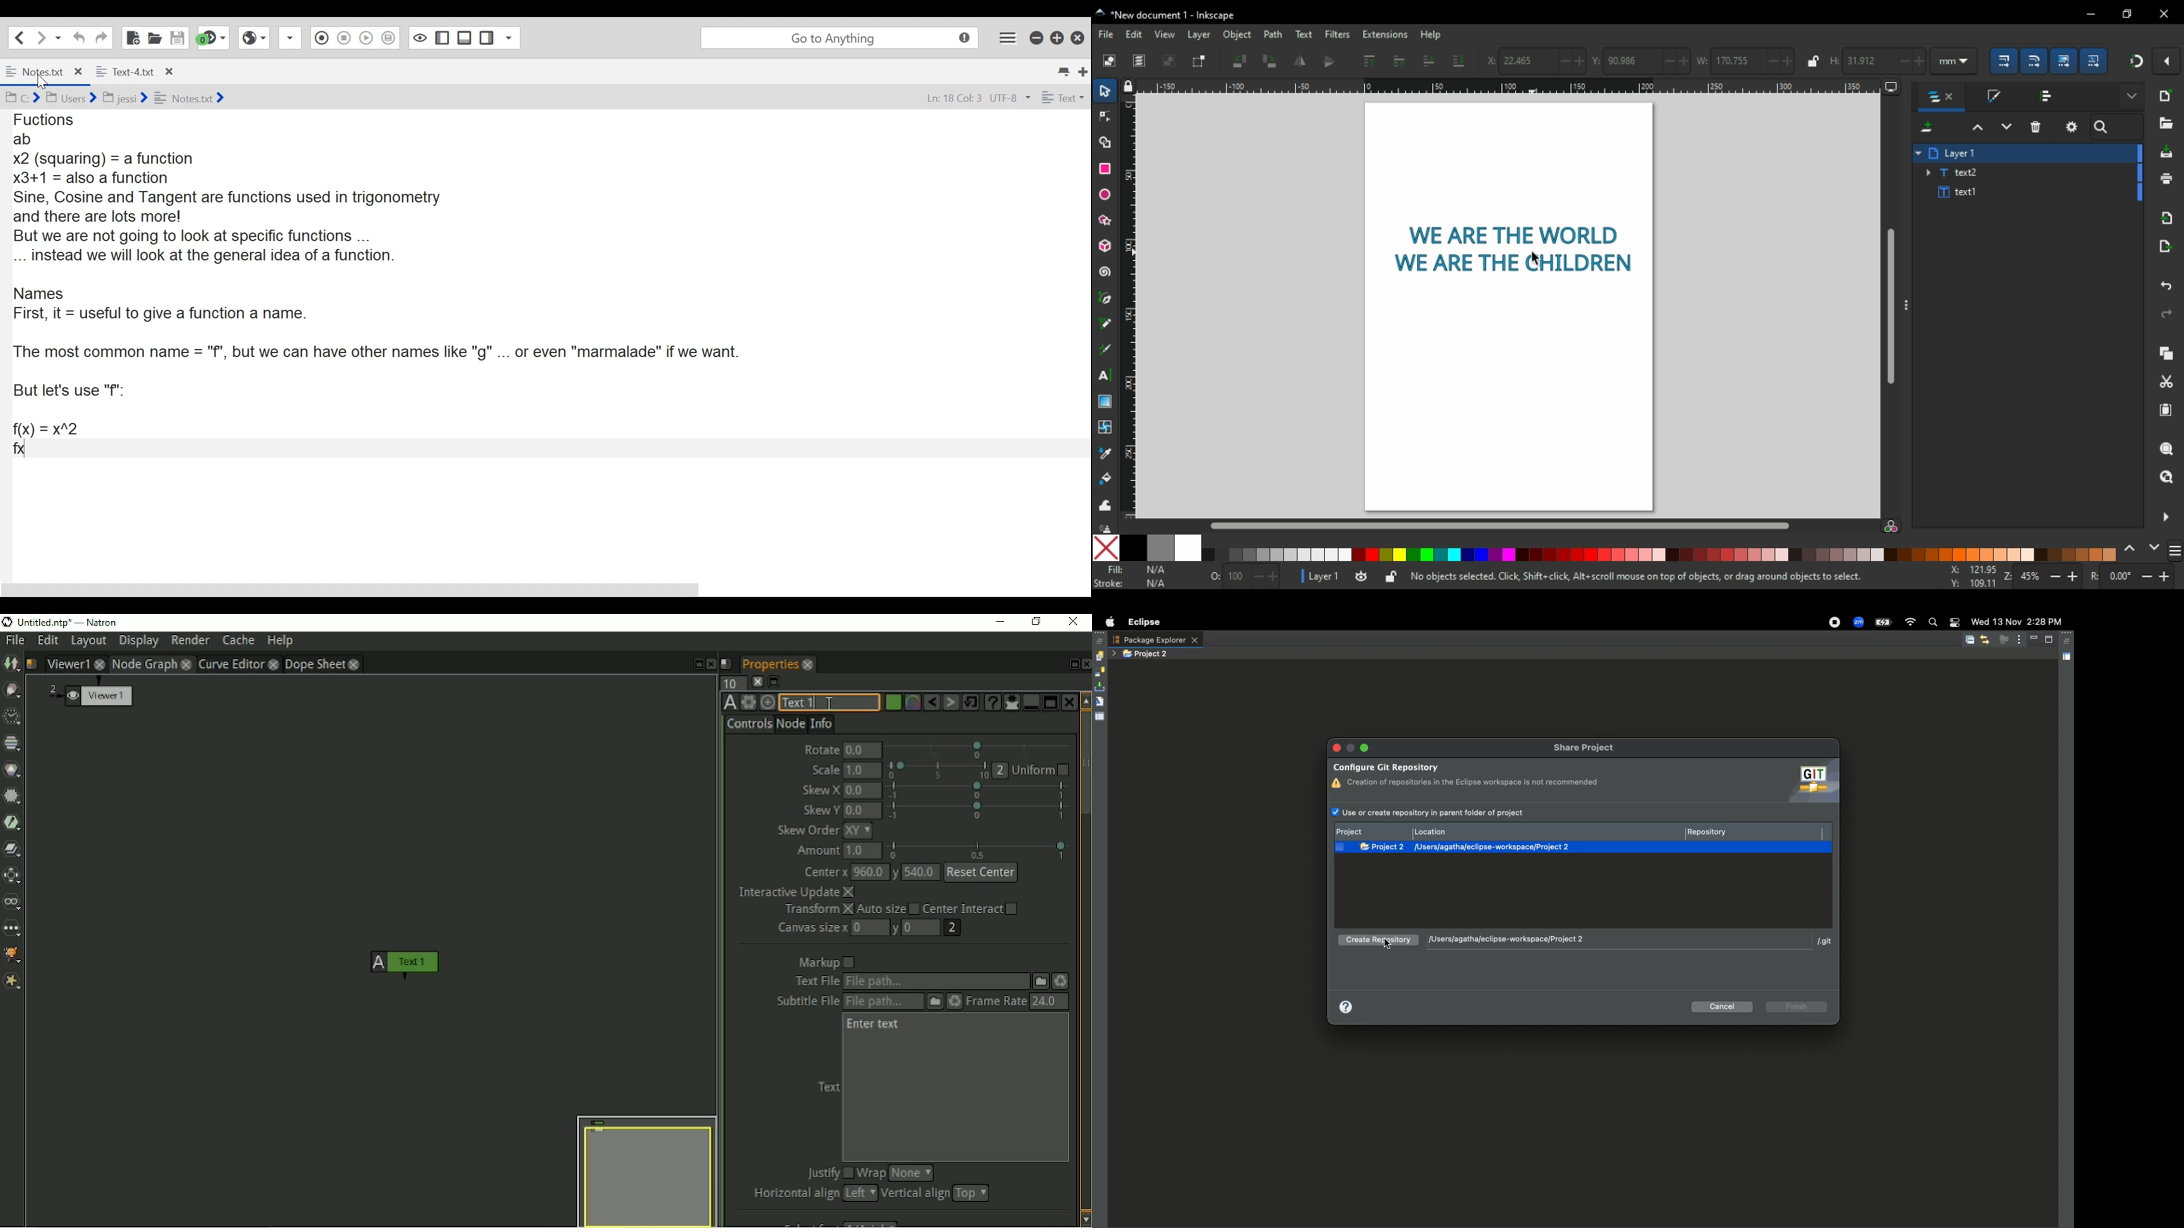  I want to click on Project 2, so click(1147, 654).